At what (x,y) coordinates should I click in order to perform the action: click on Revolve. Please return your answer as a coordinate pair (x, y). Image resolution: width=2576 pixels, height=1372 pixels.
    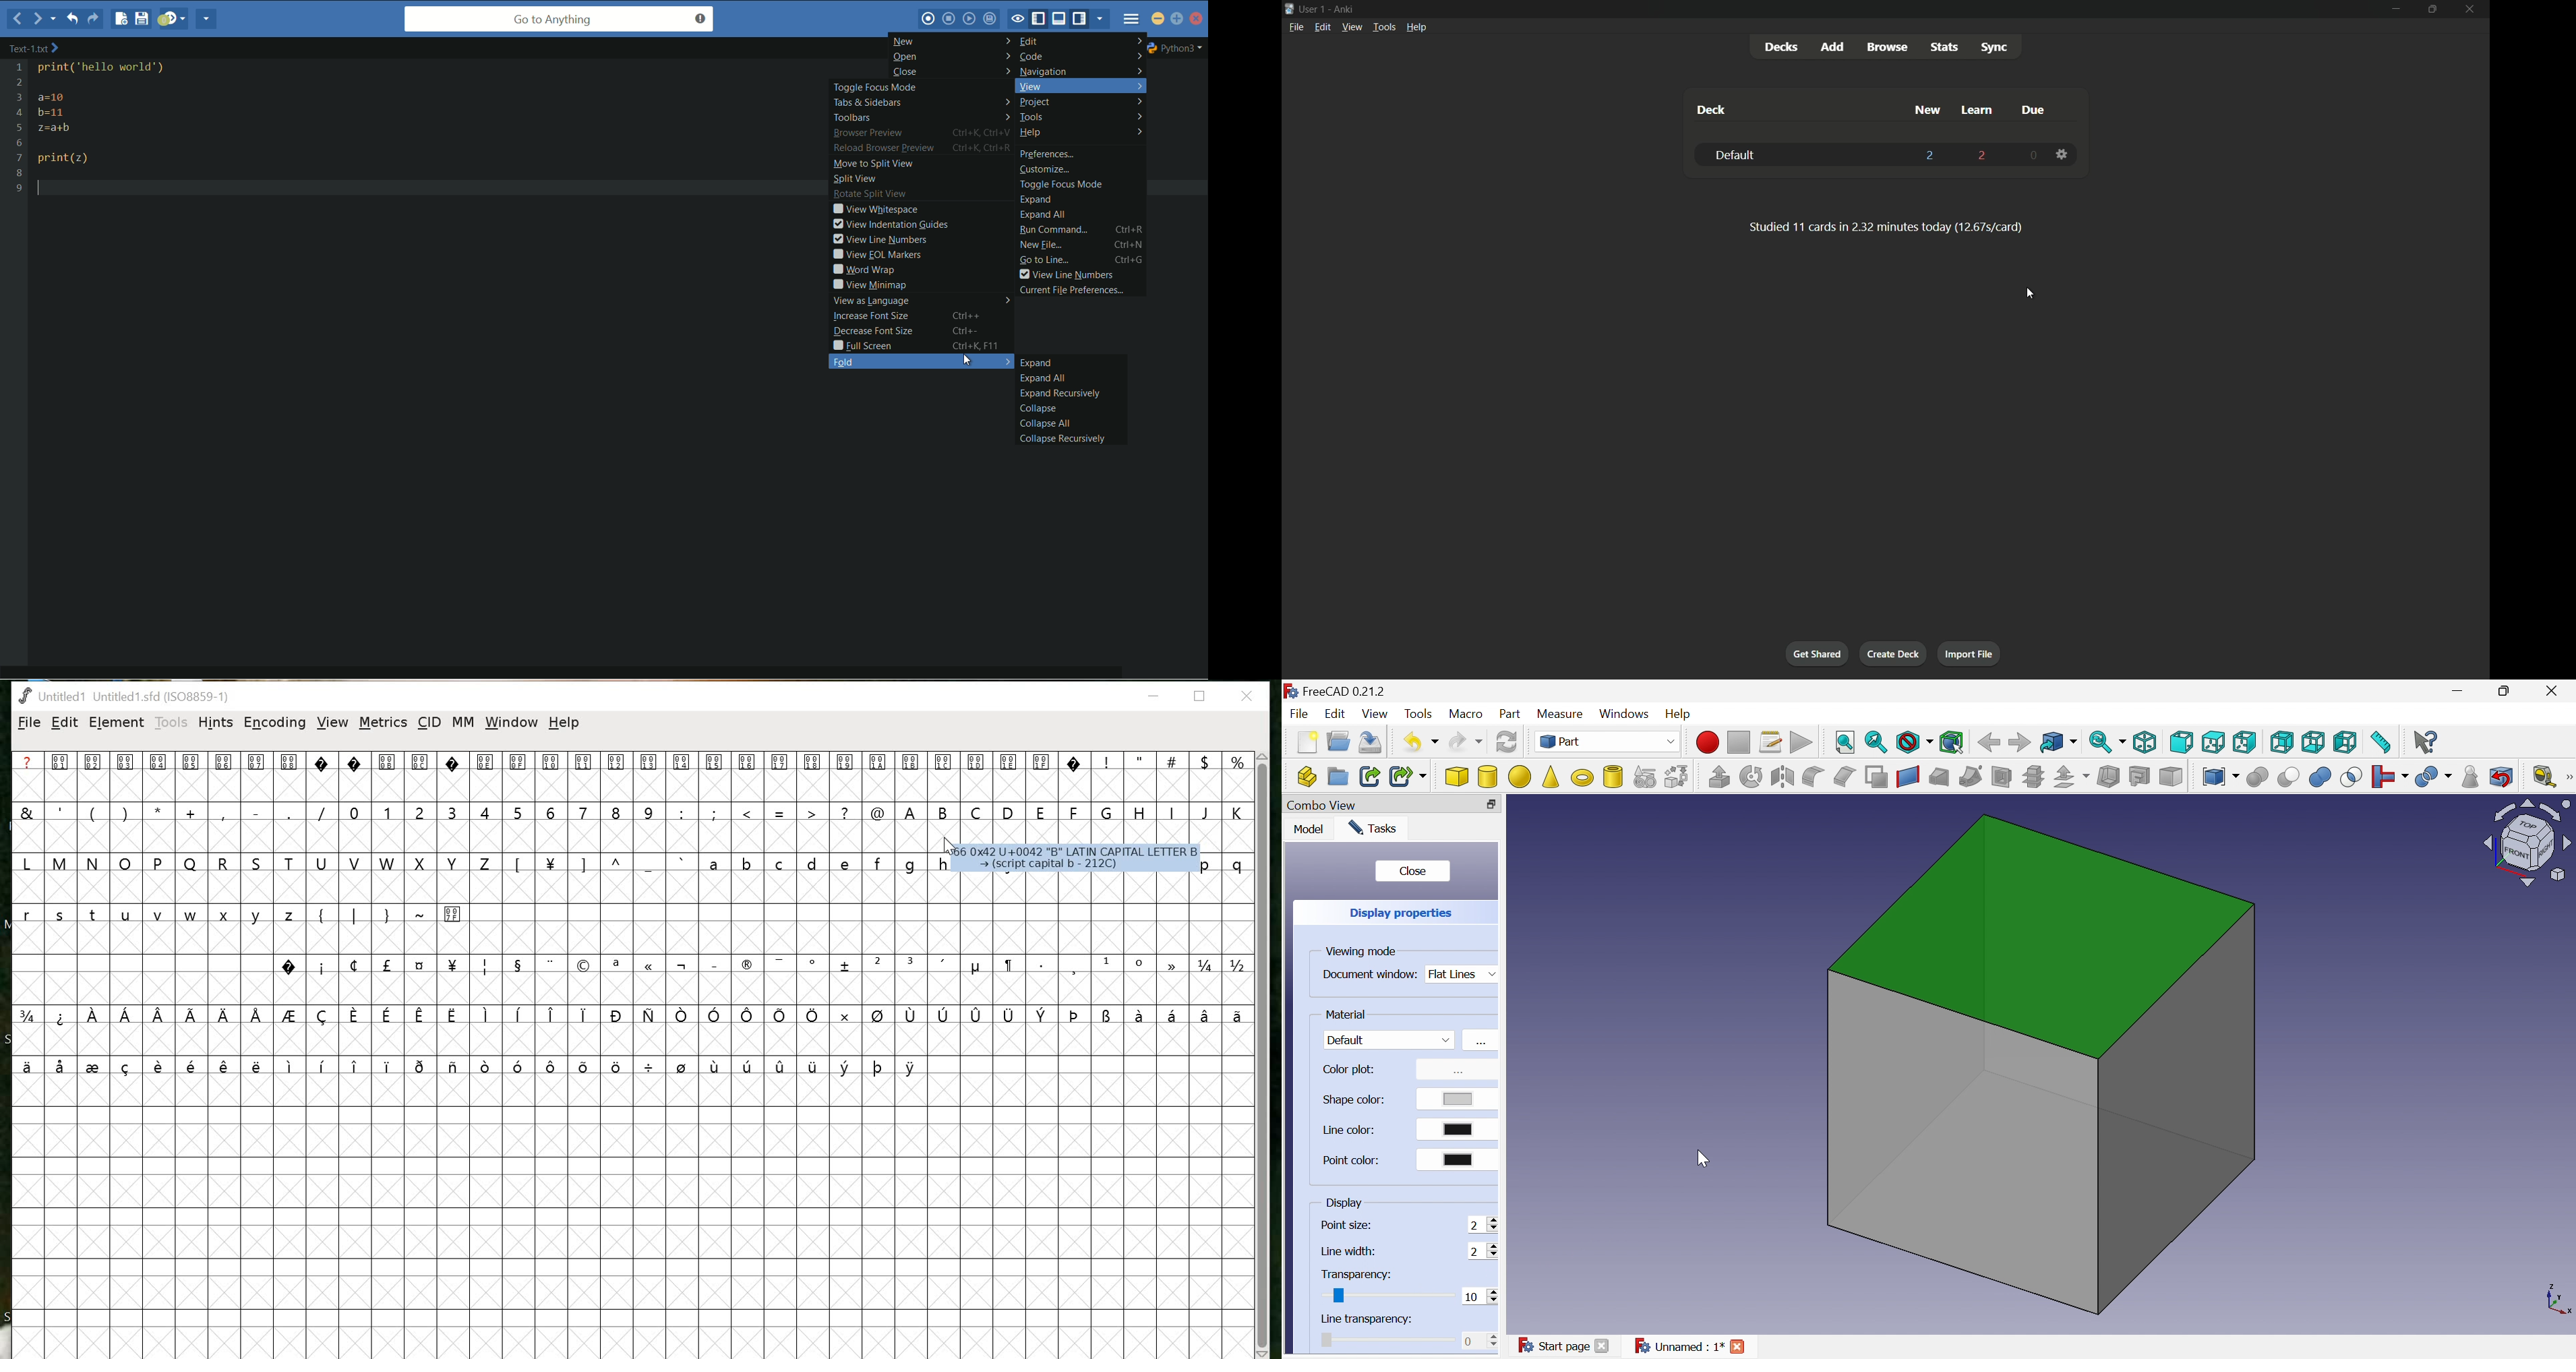
    Looking at the image, I should click on (1753, 776).